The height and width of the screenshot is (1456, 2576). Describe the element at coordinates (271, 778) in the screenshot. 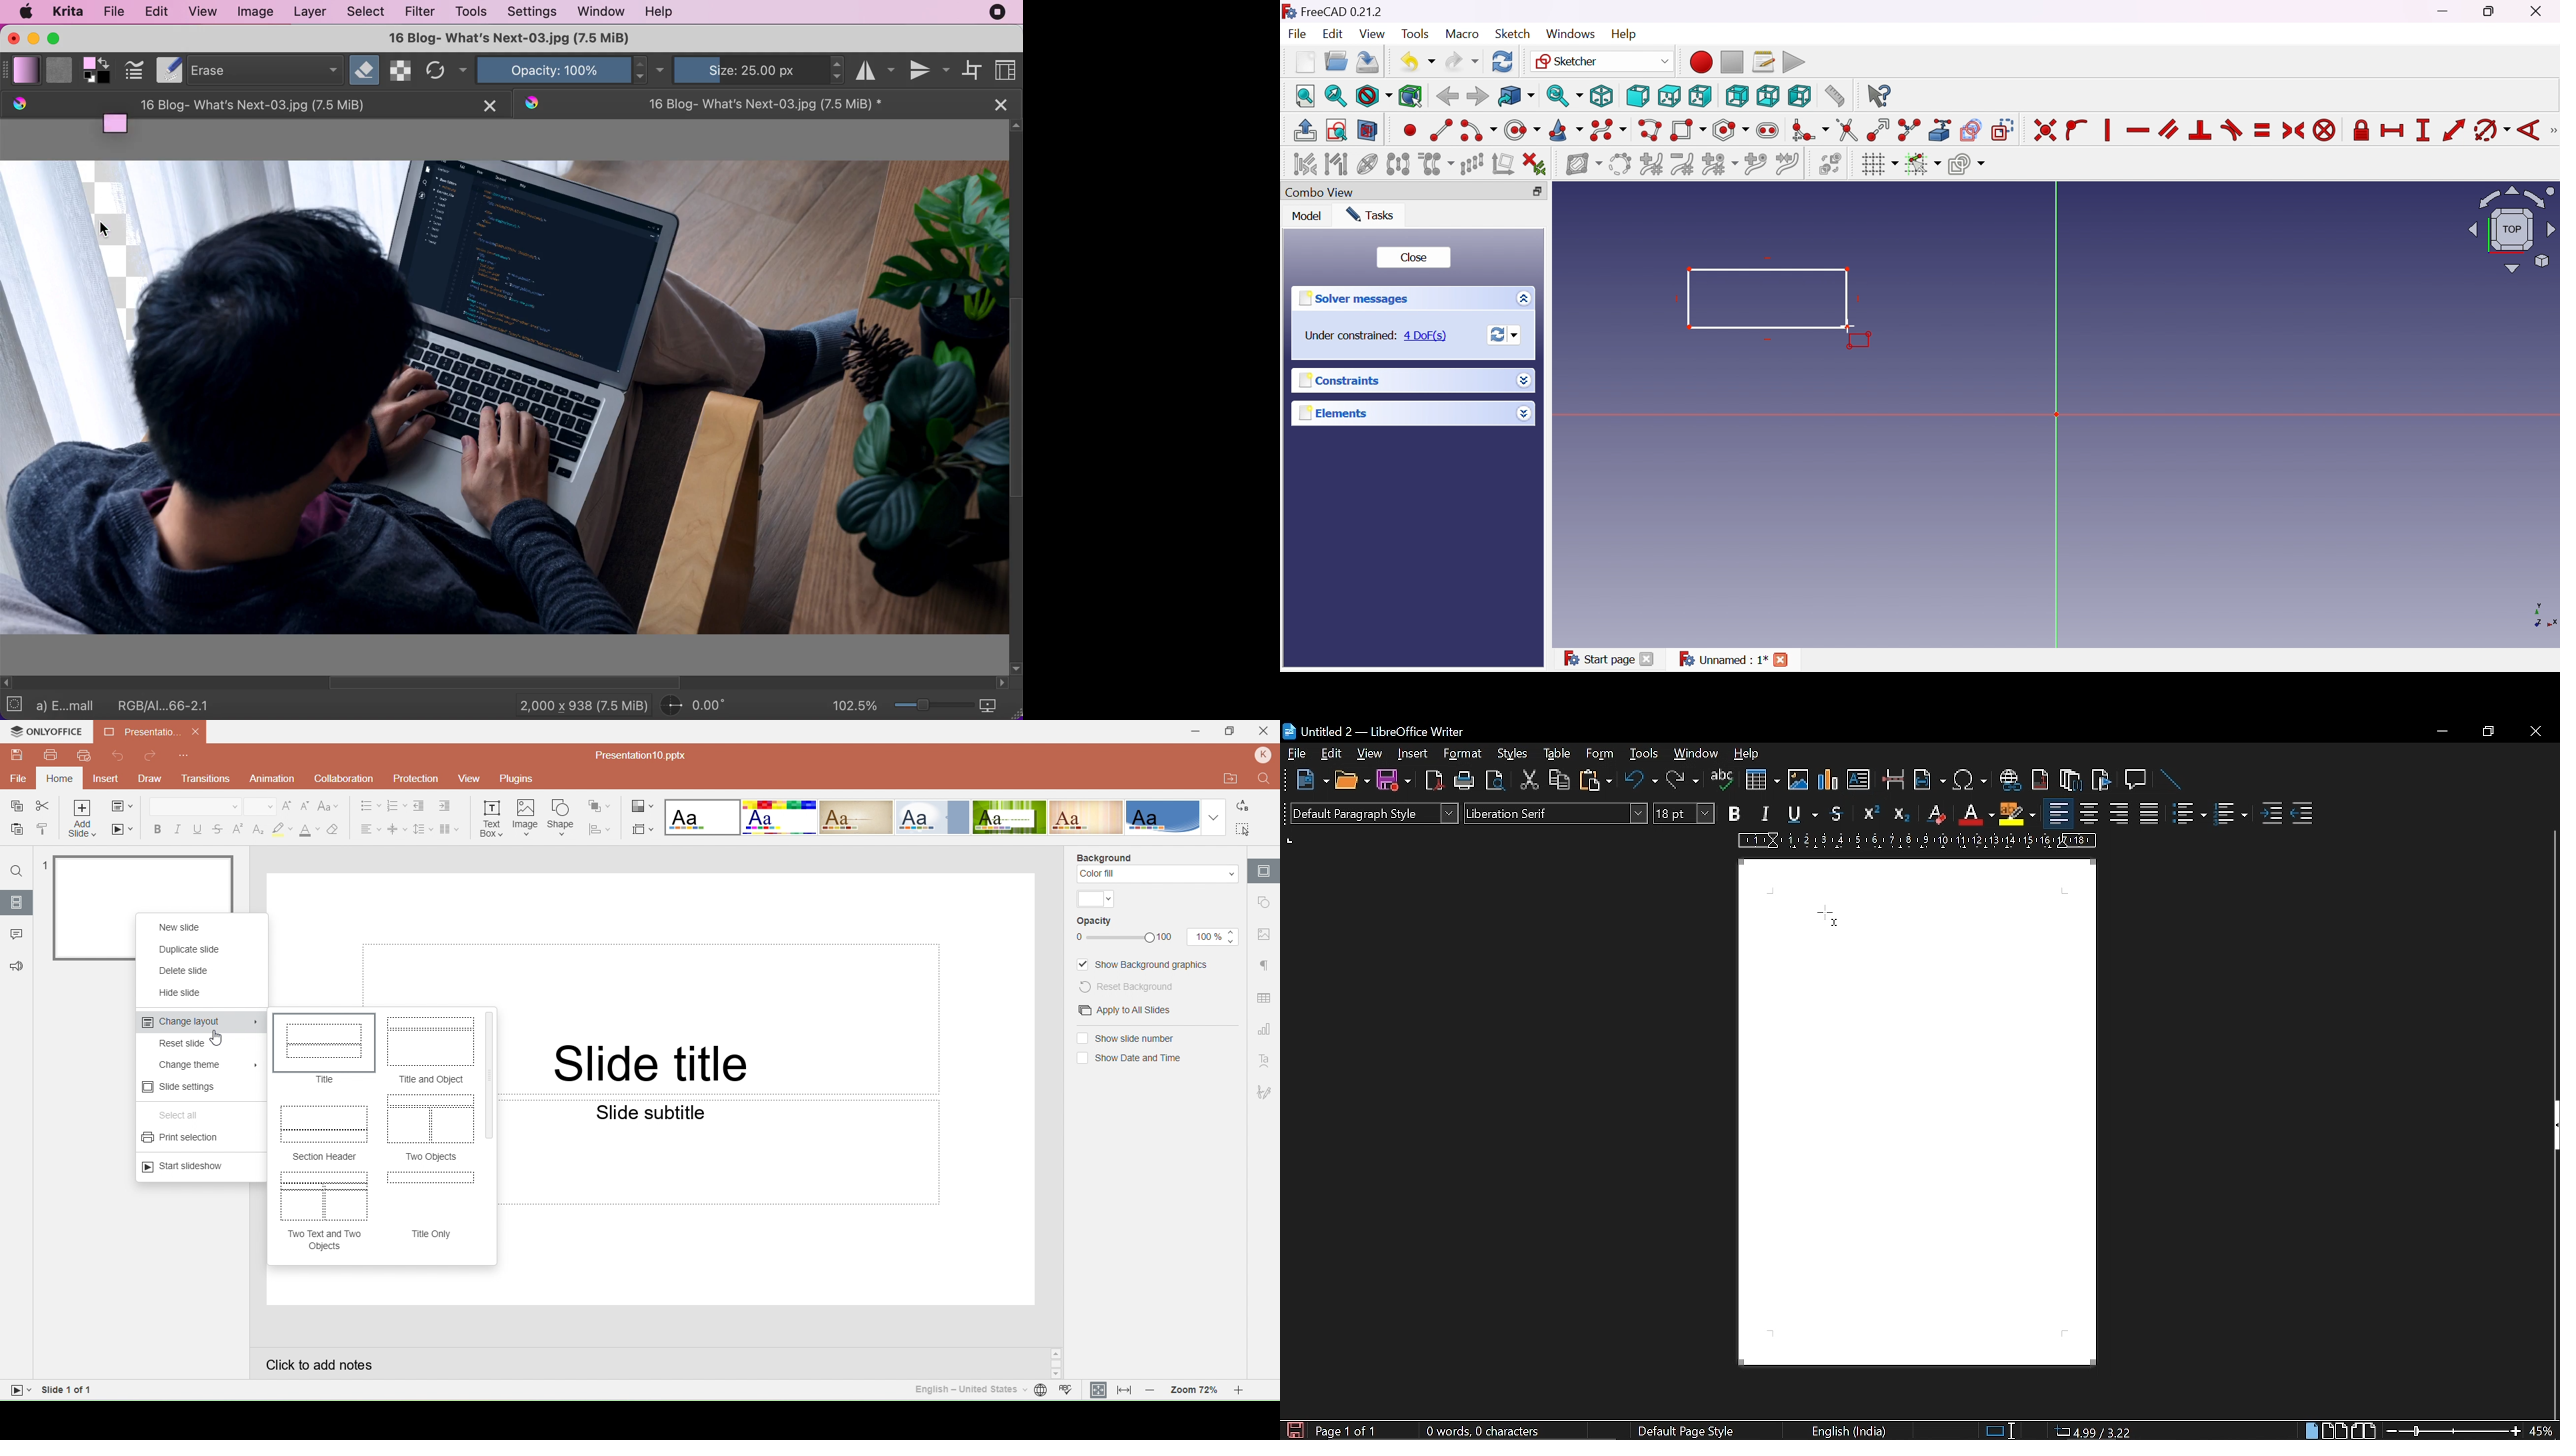

I see `Animation` at that location.